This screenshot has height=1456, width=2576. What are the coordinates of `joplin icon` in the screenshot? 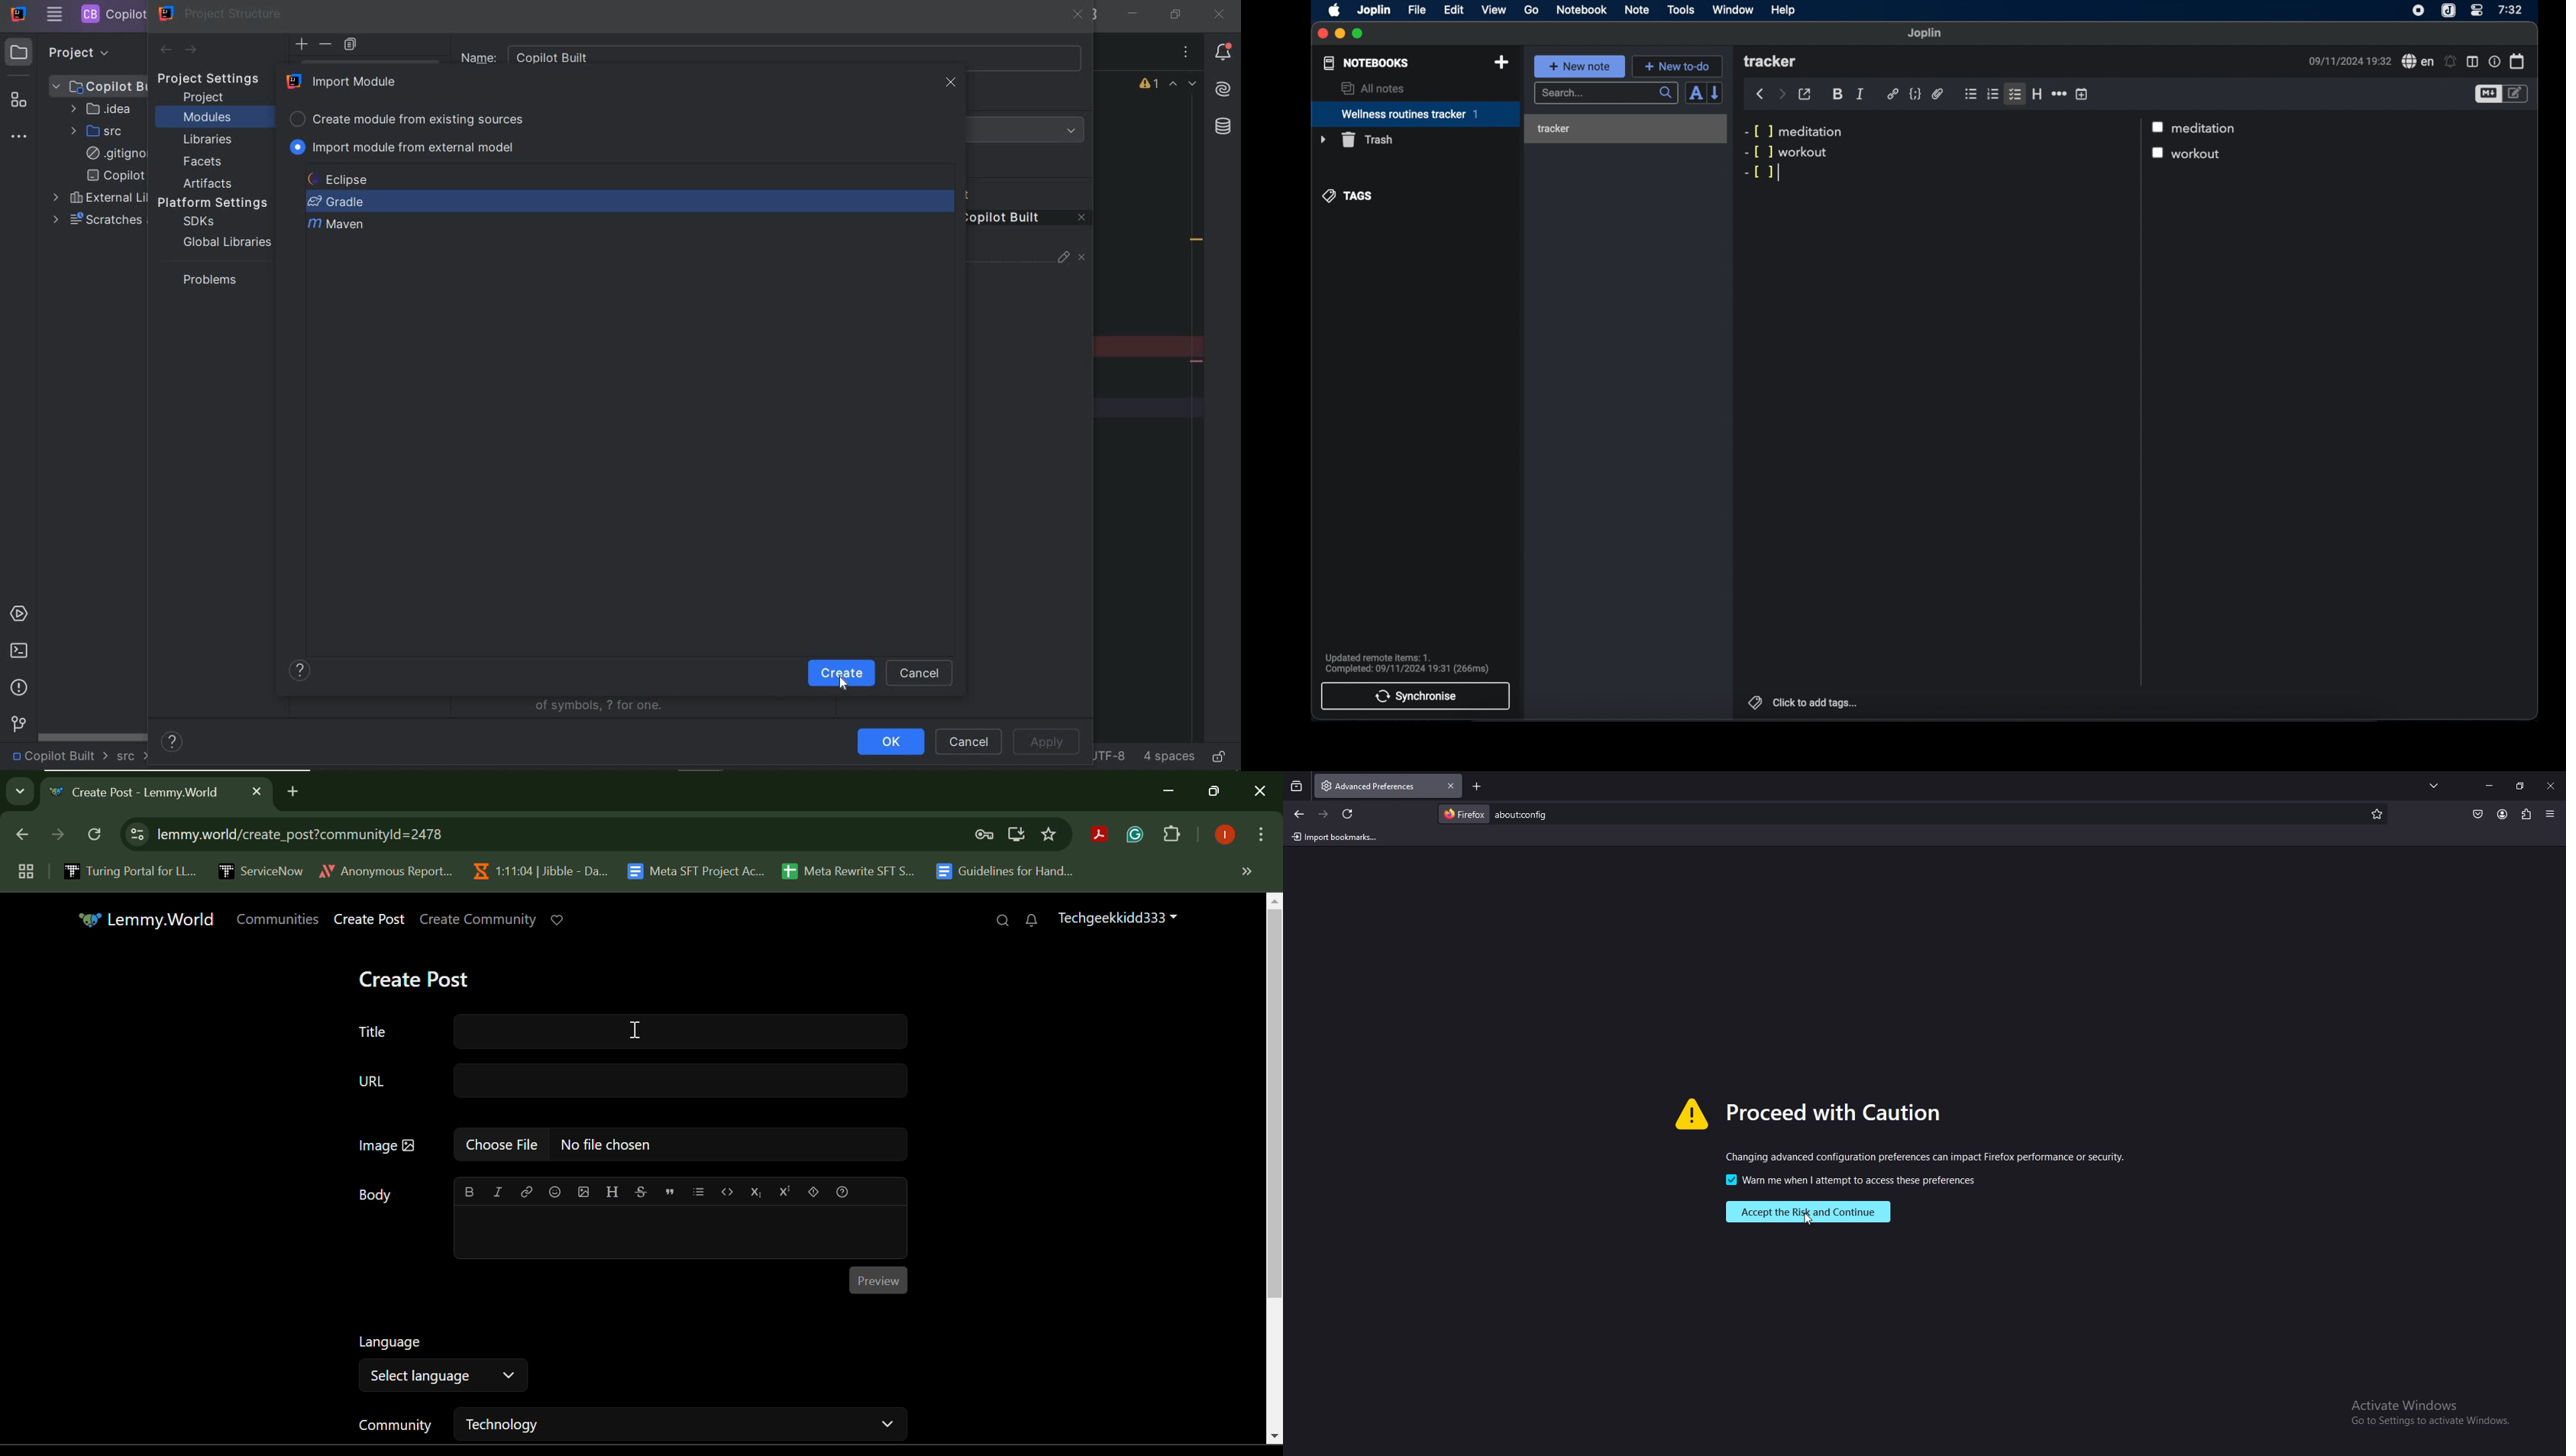 It's located at (2449, 11).